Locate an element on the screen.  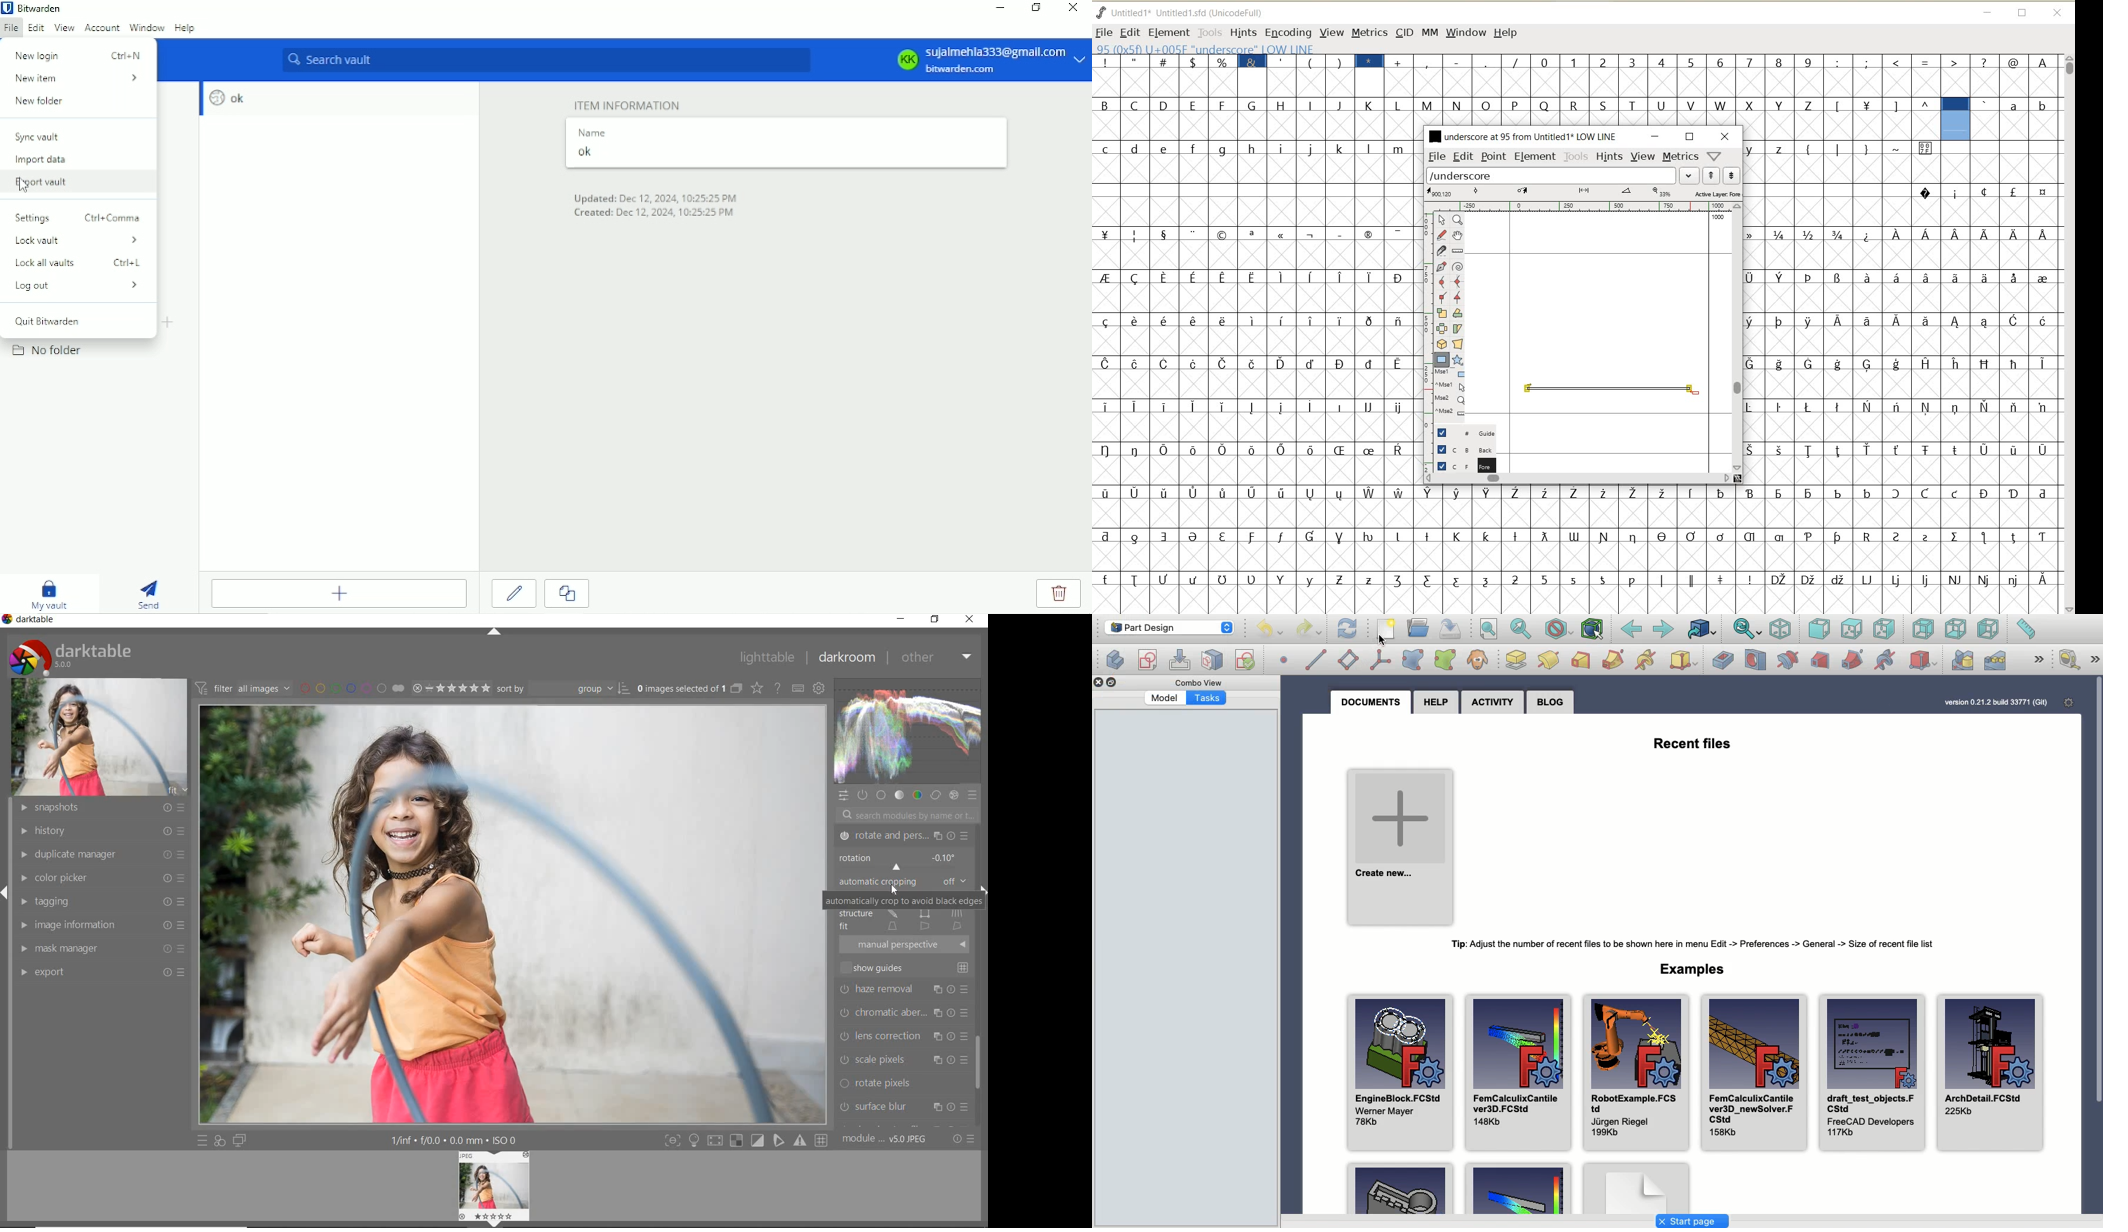
an underscore with a unique twist creation is located at coordinates (1605, 390).